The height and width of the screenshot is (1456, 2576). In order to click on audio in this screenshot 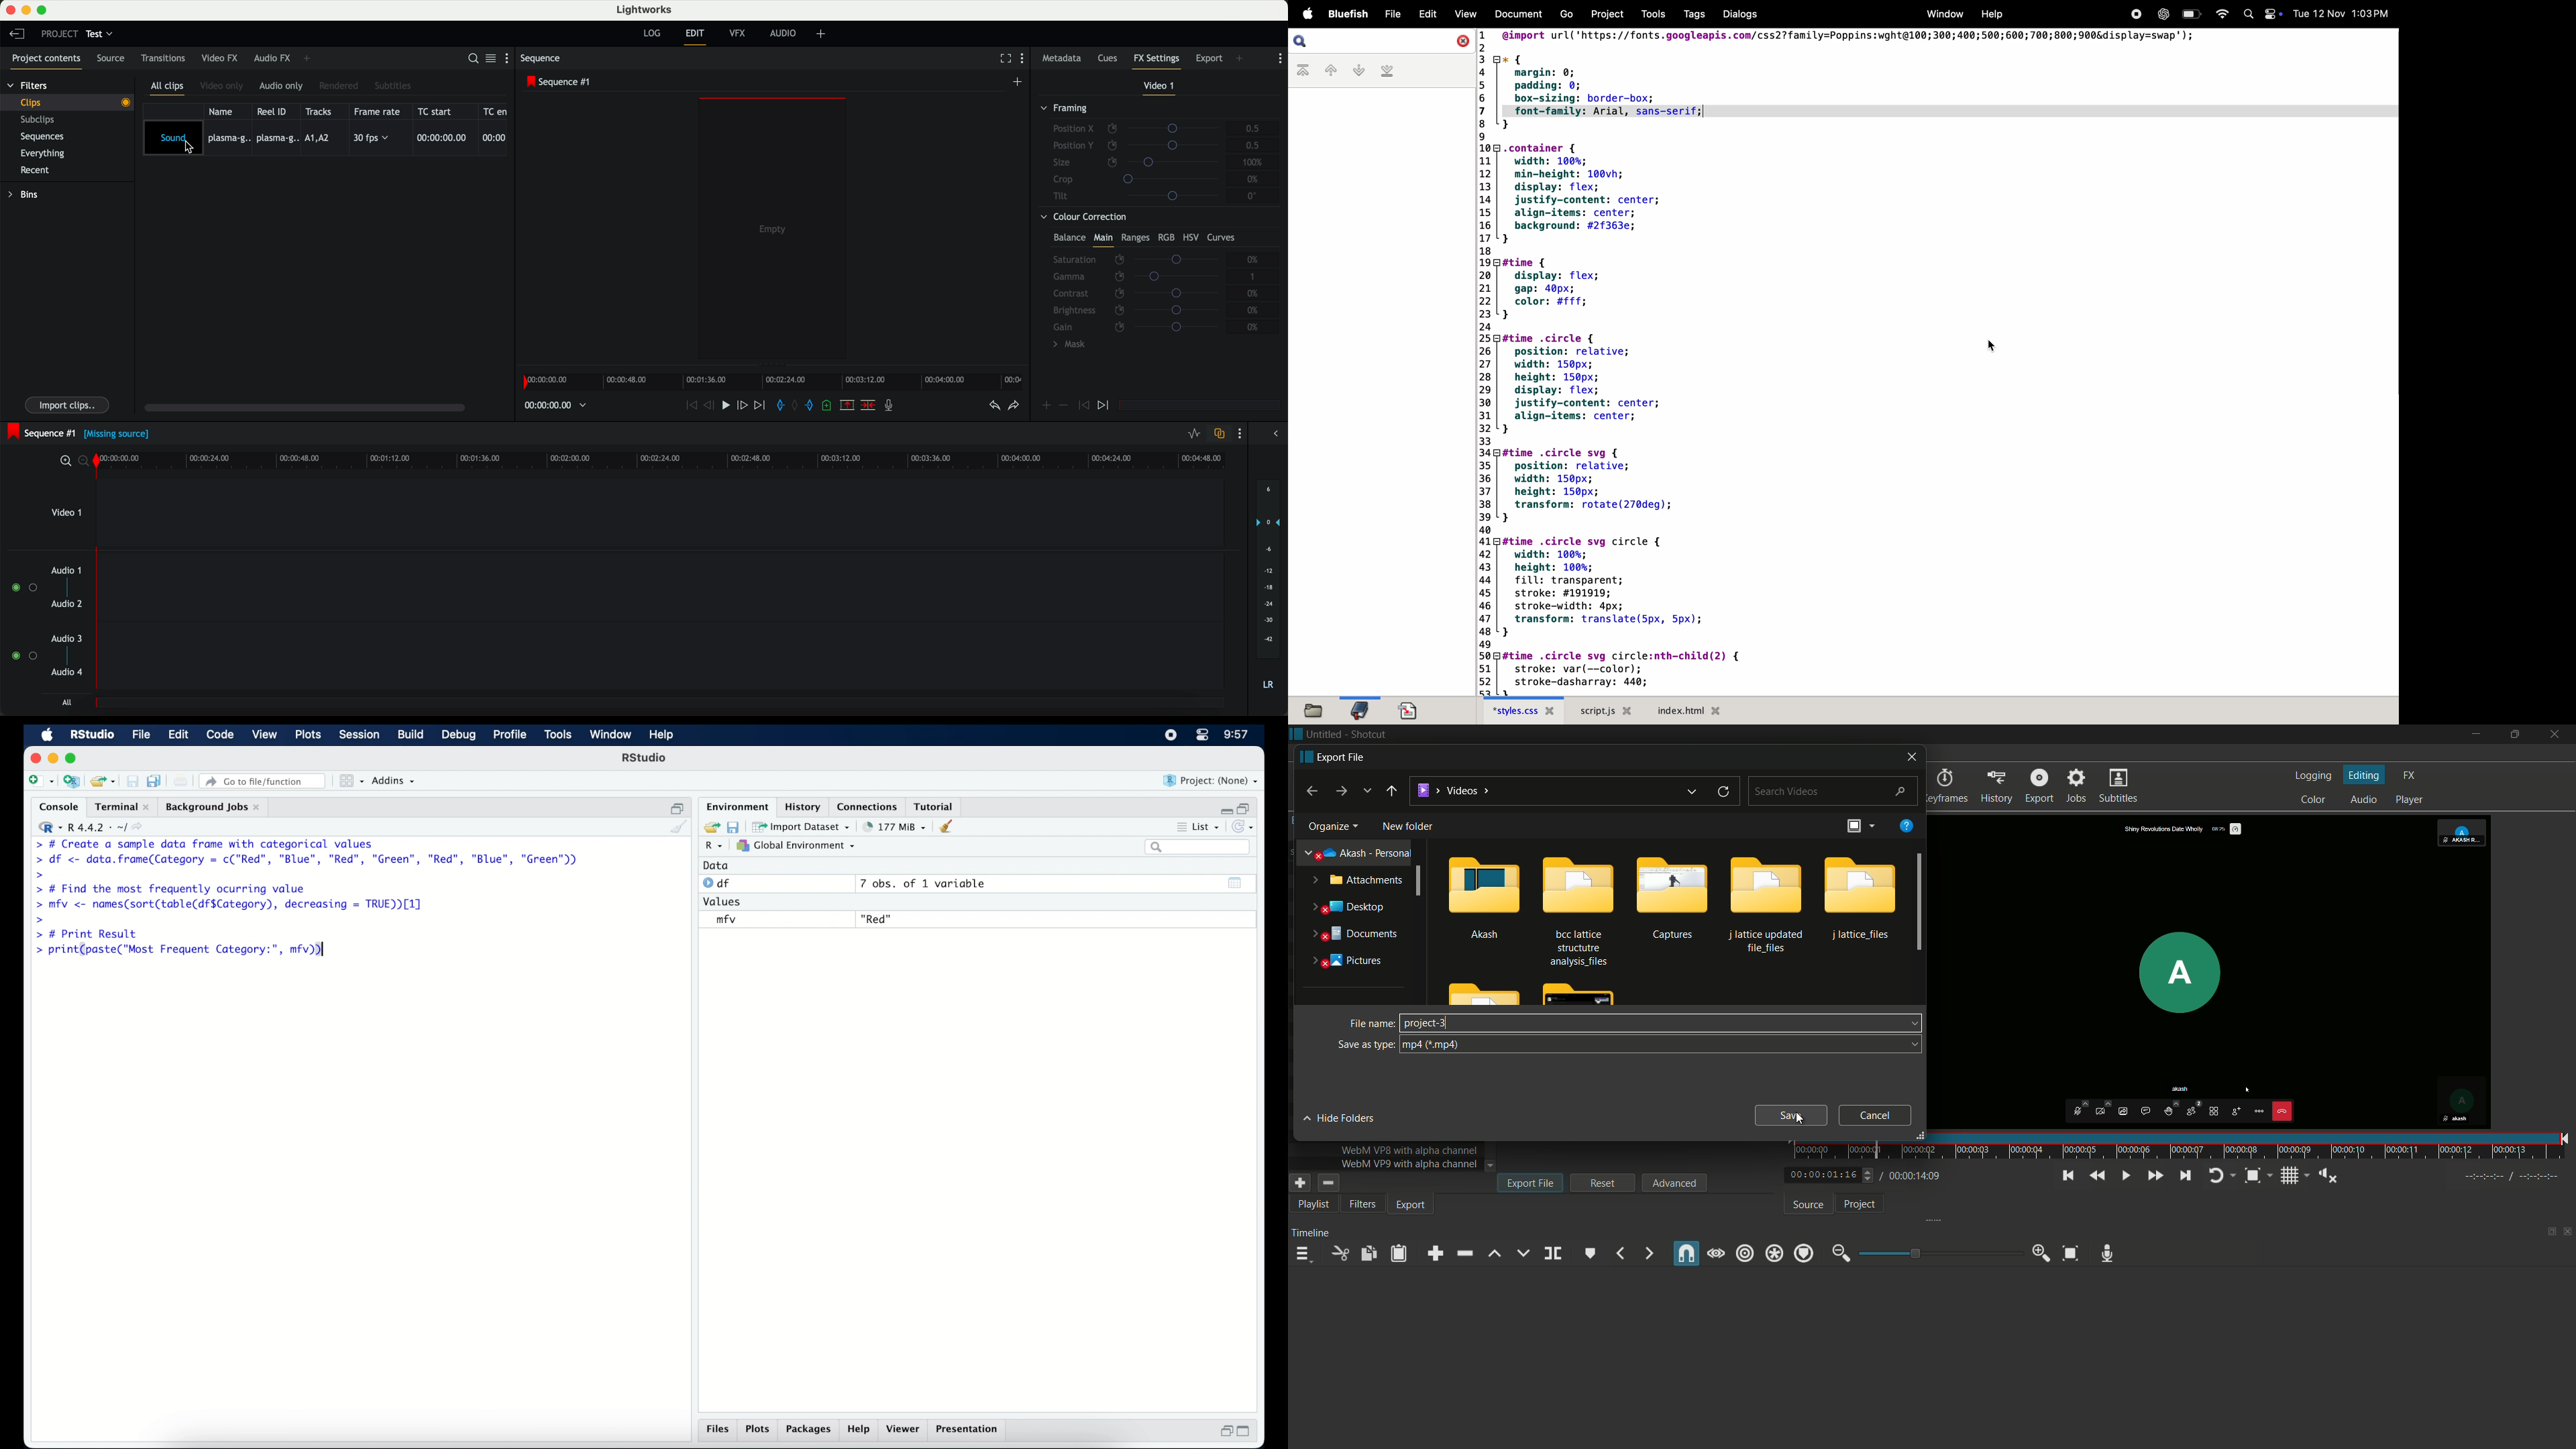, I will do `click(785, 34)`.